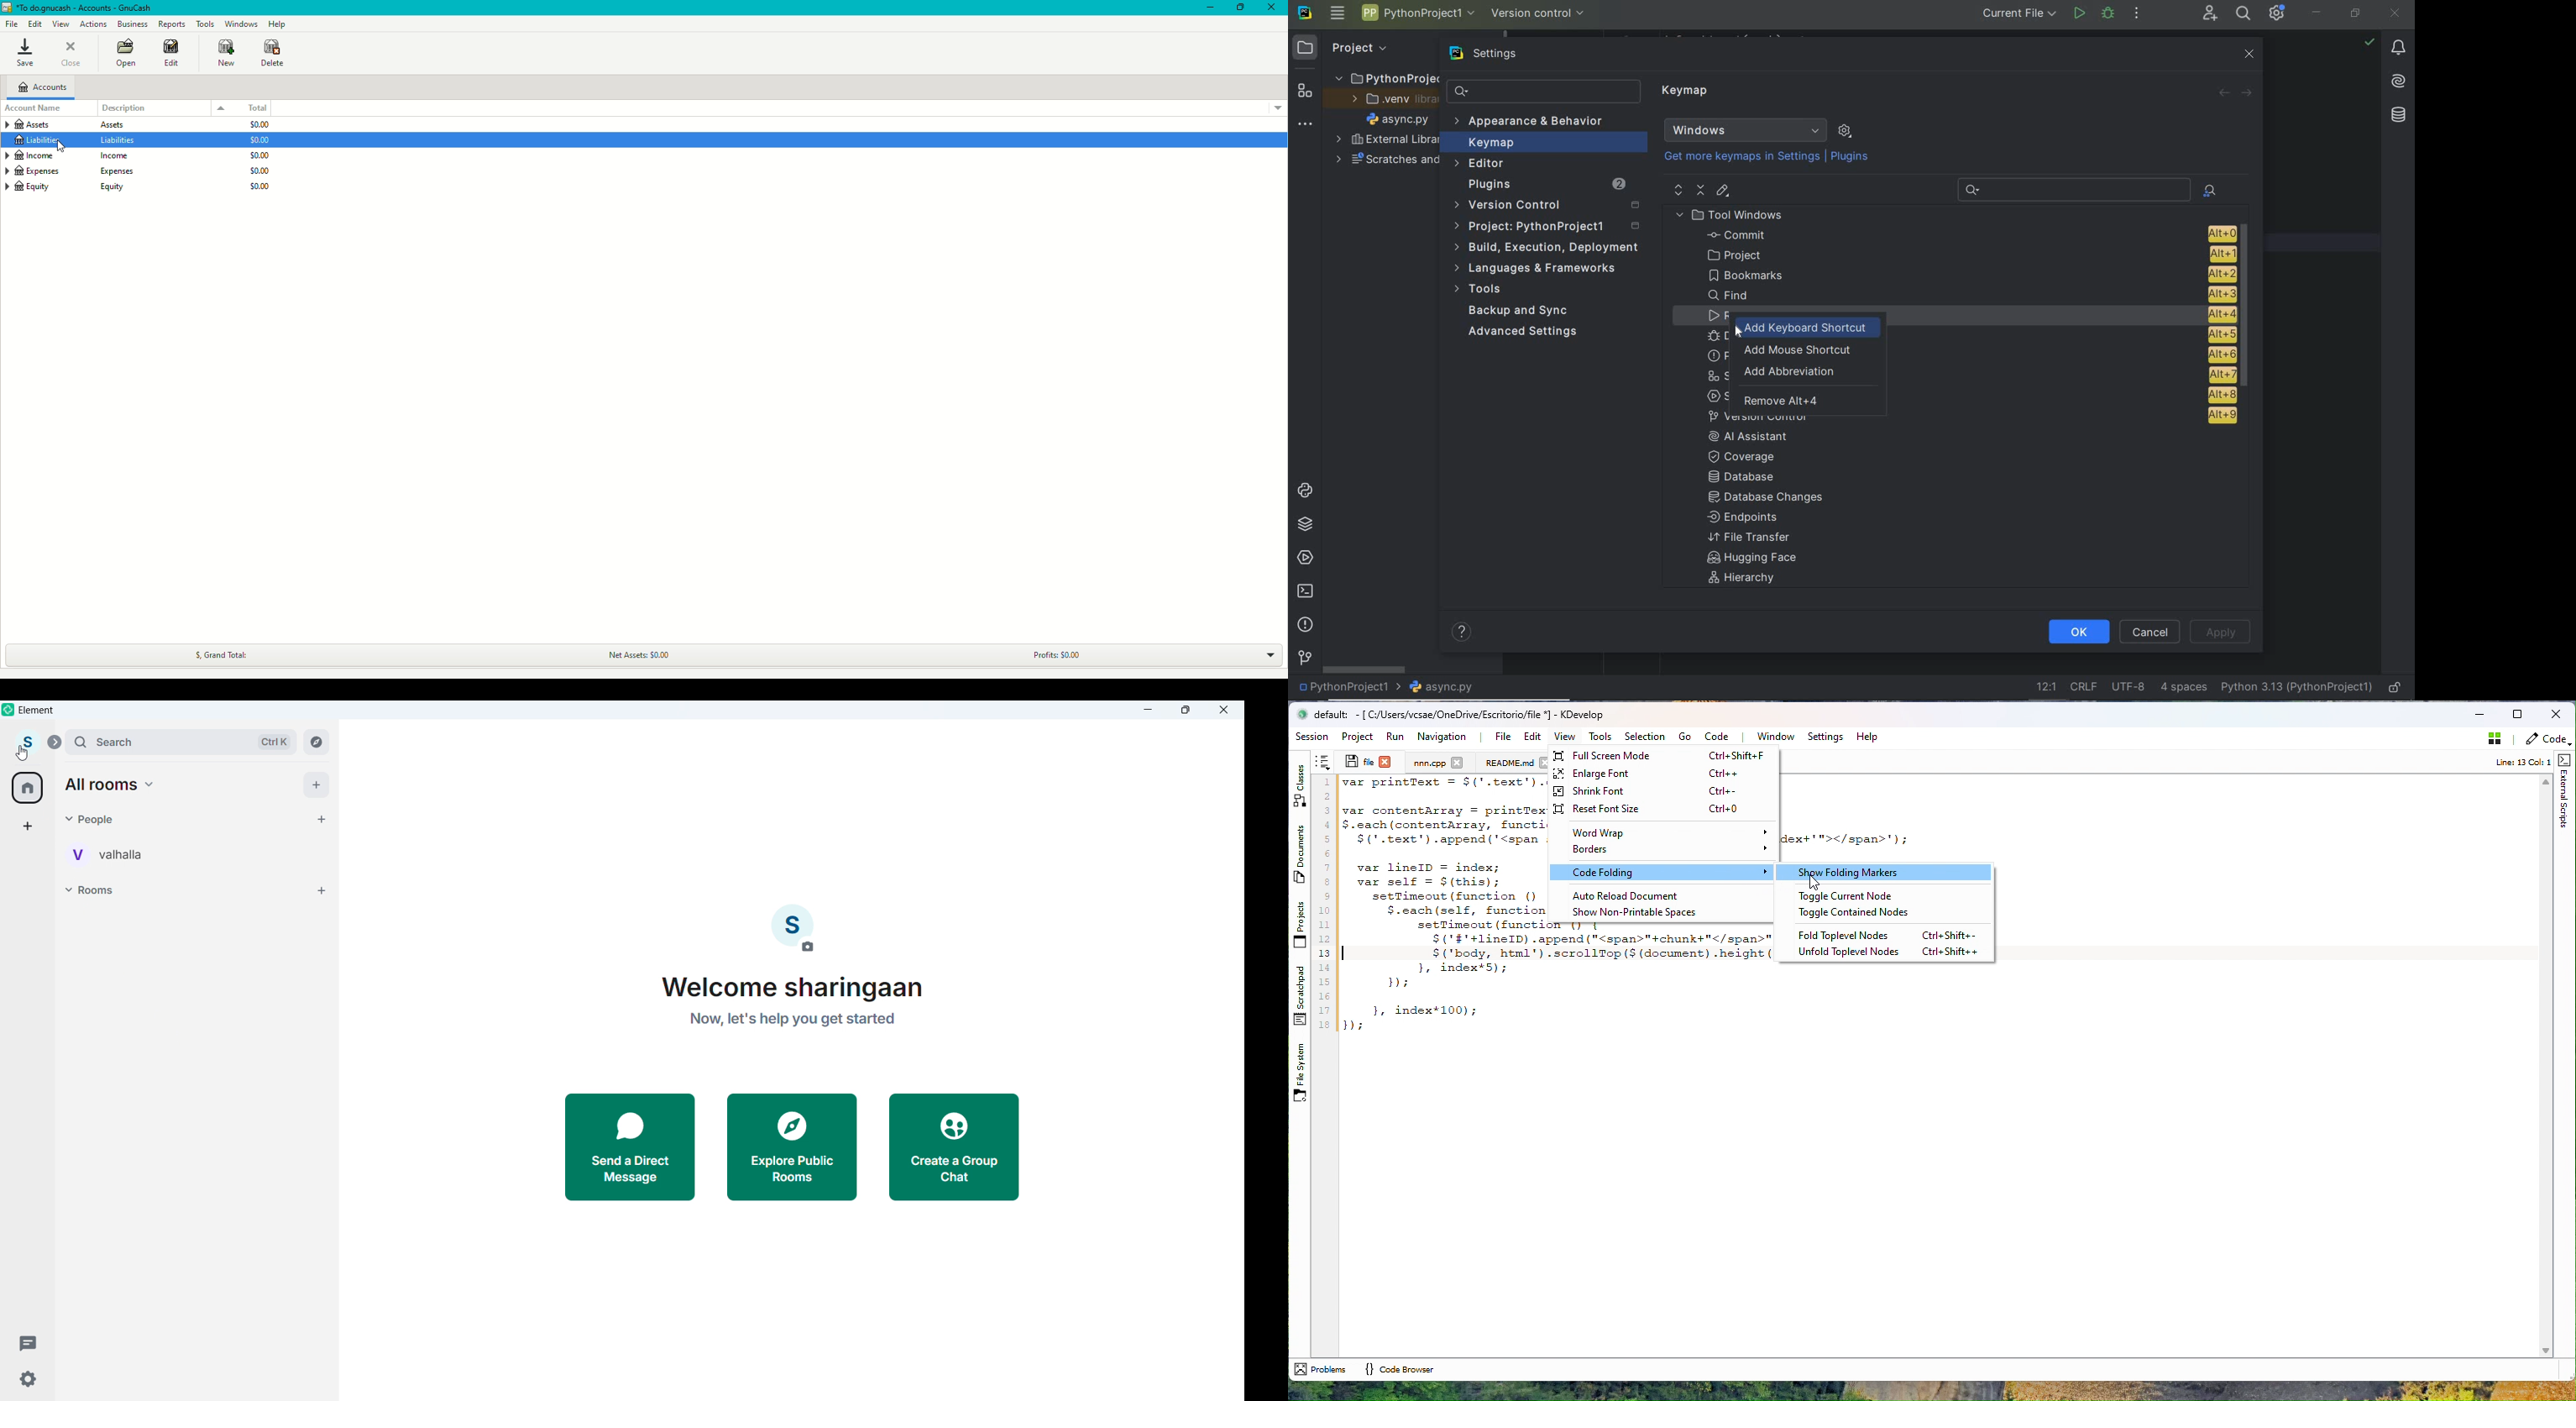  I want to click on View, so click(63, 24).